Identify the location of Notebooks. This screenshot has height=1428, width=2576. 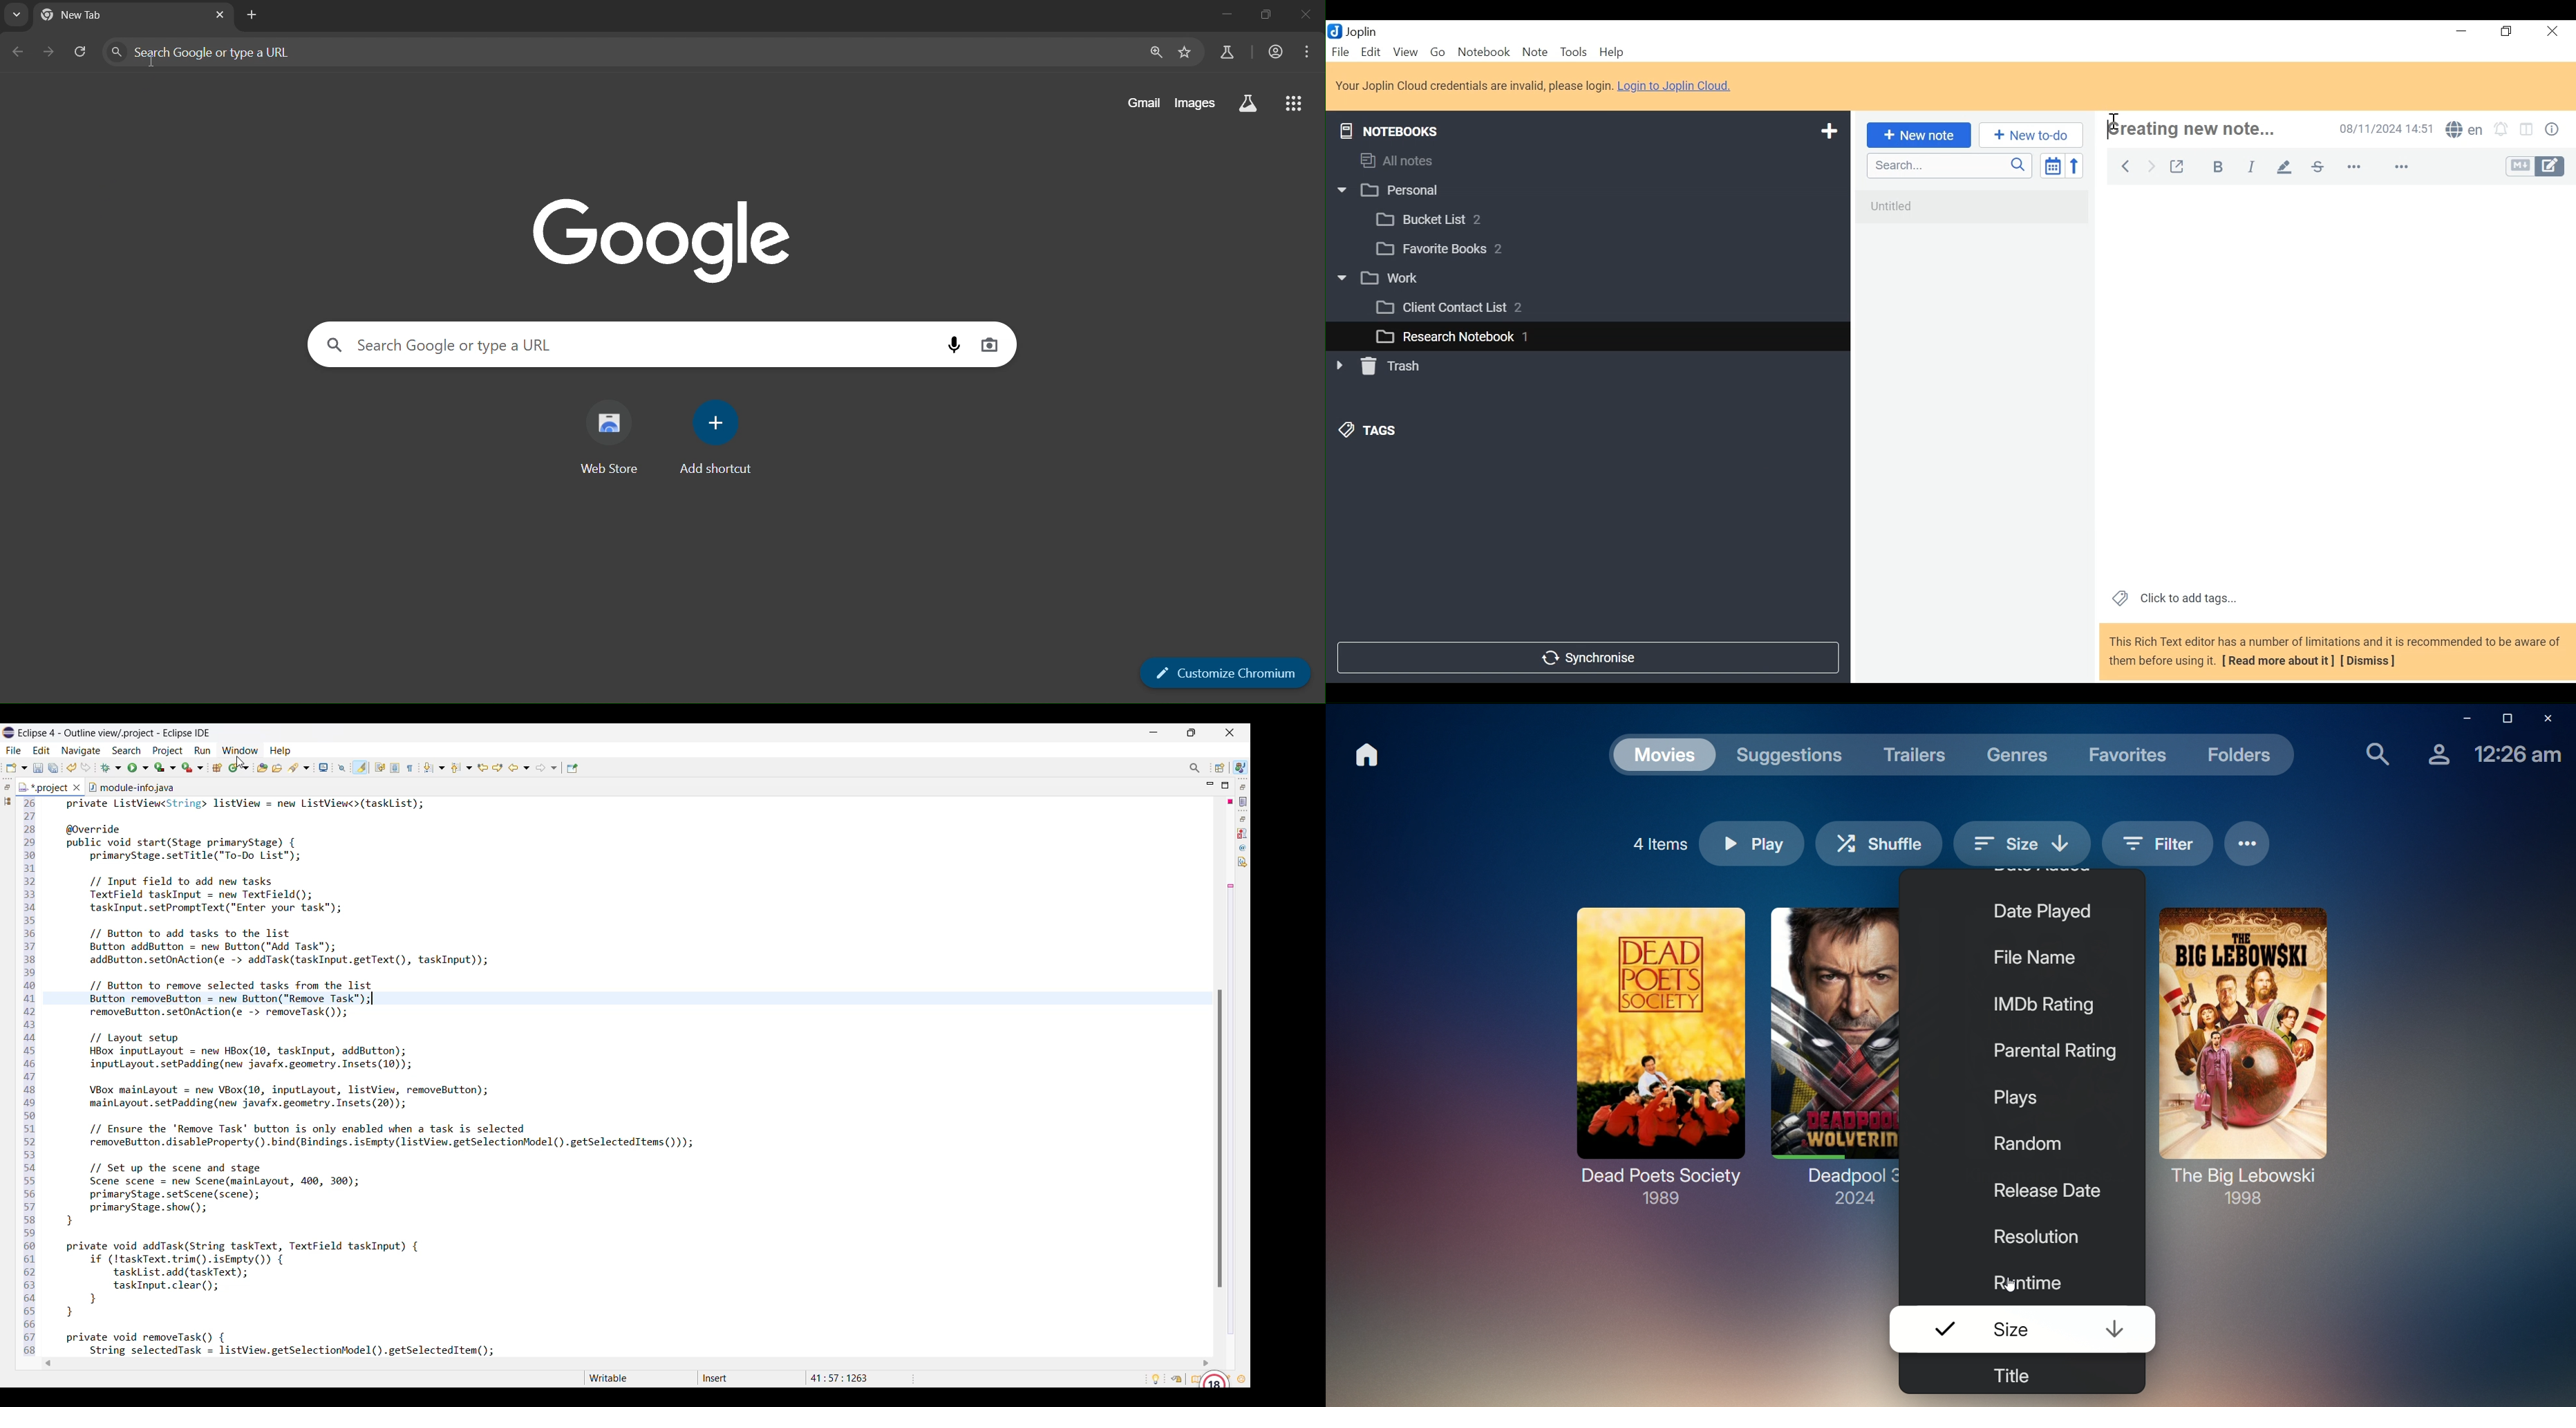
(1399, 128).